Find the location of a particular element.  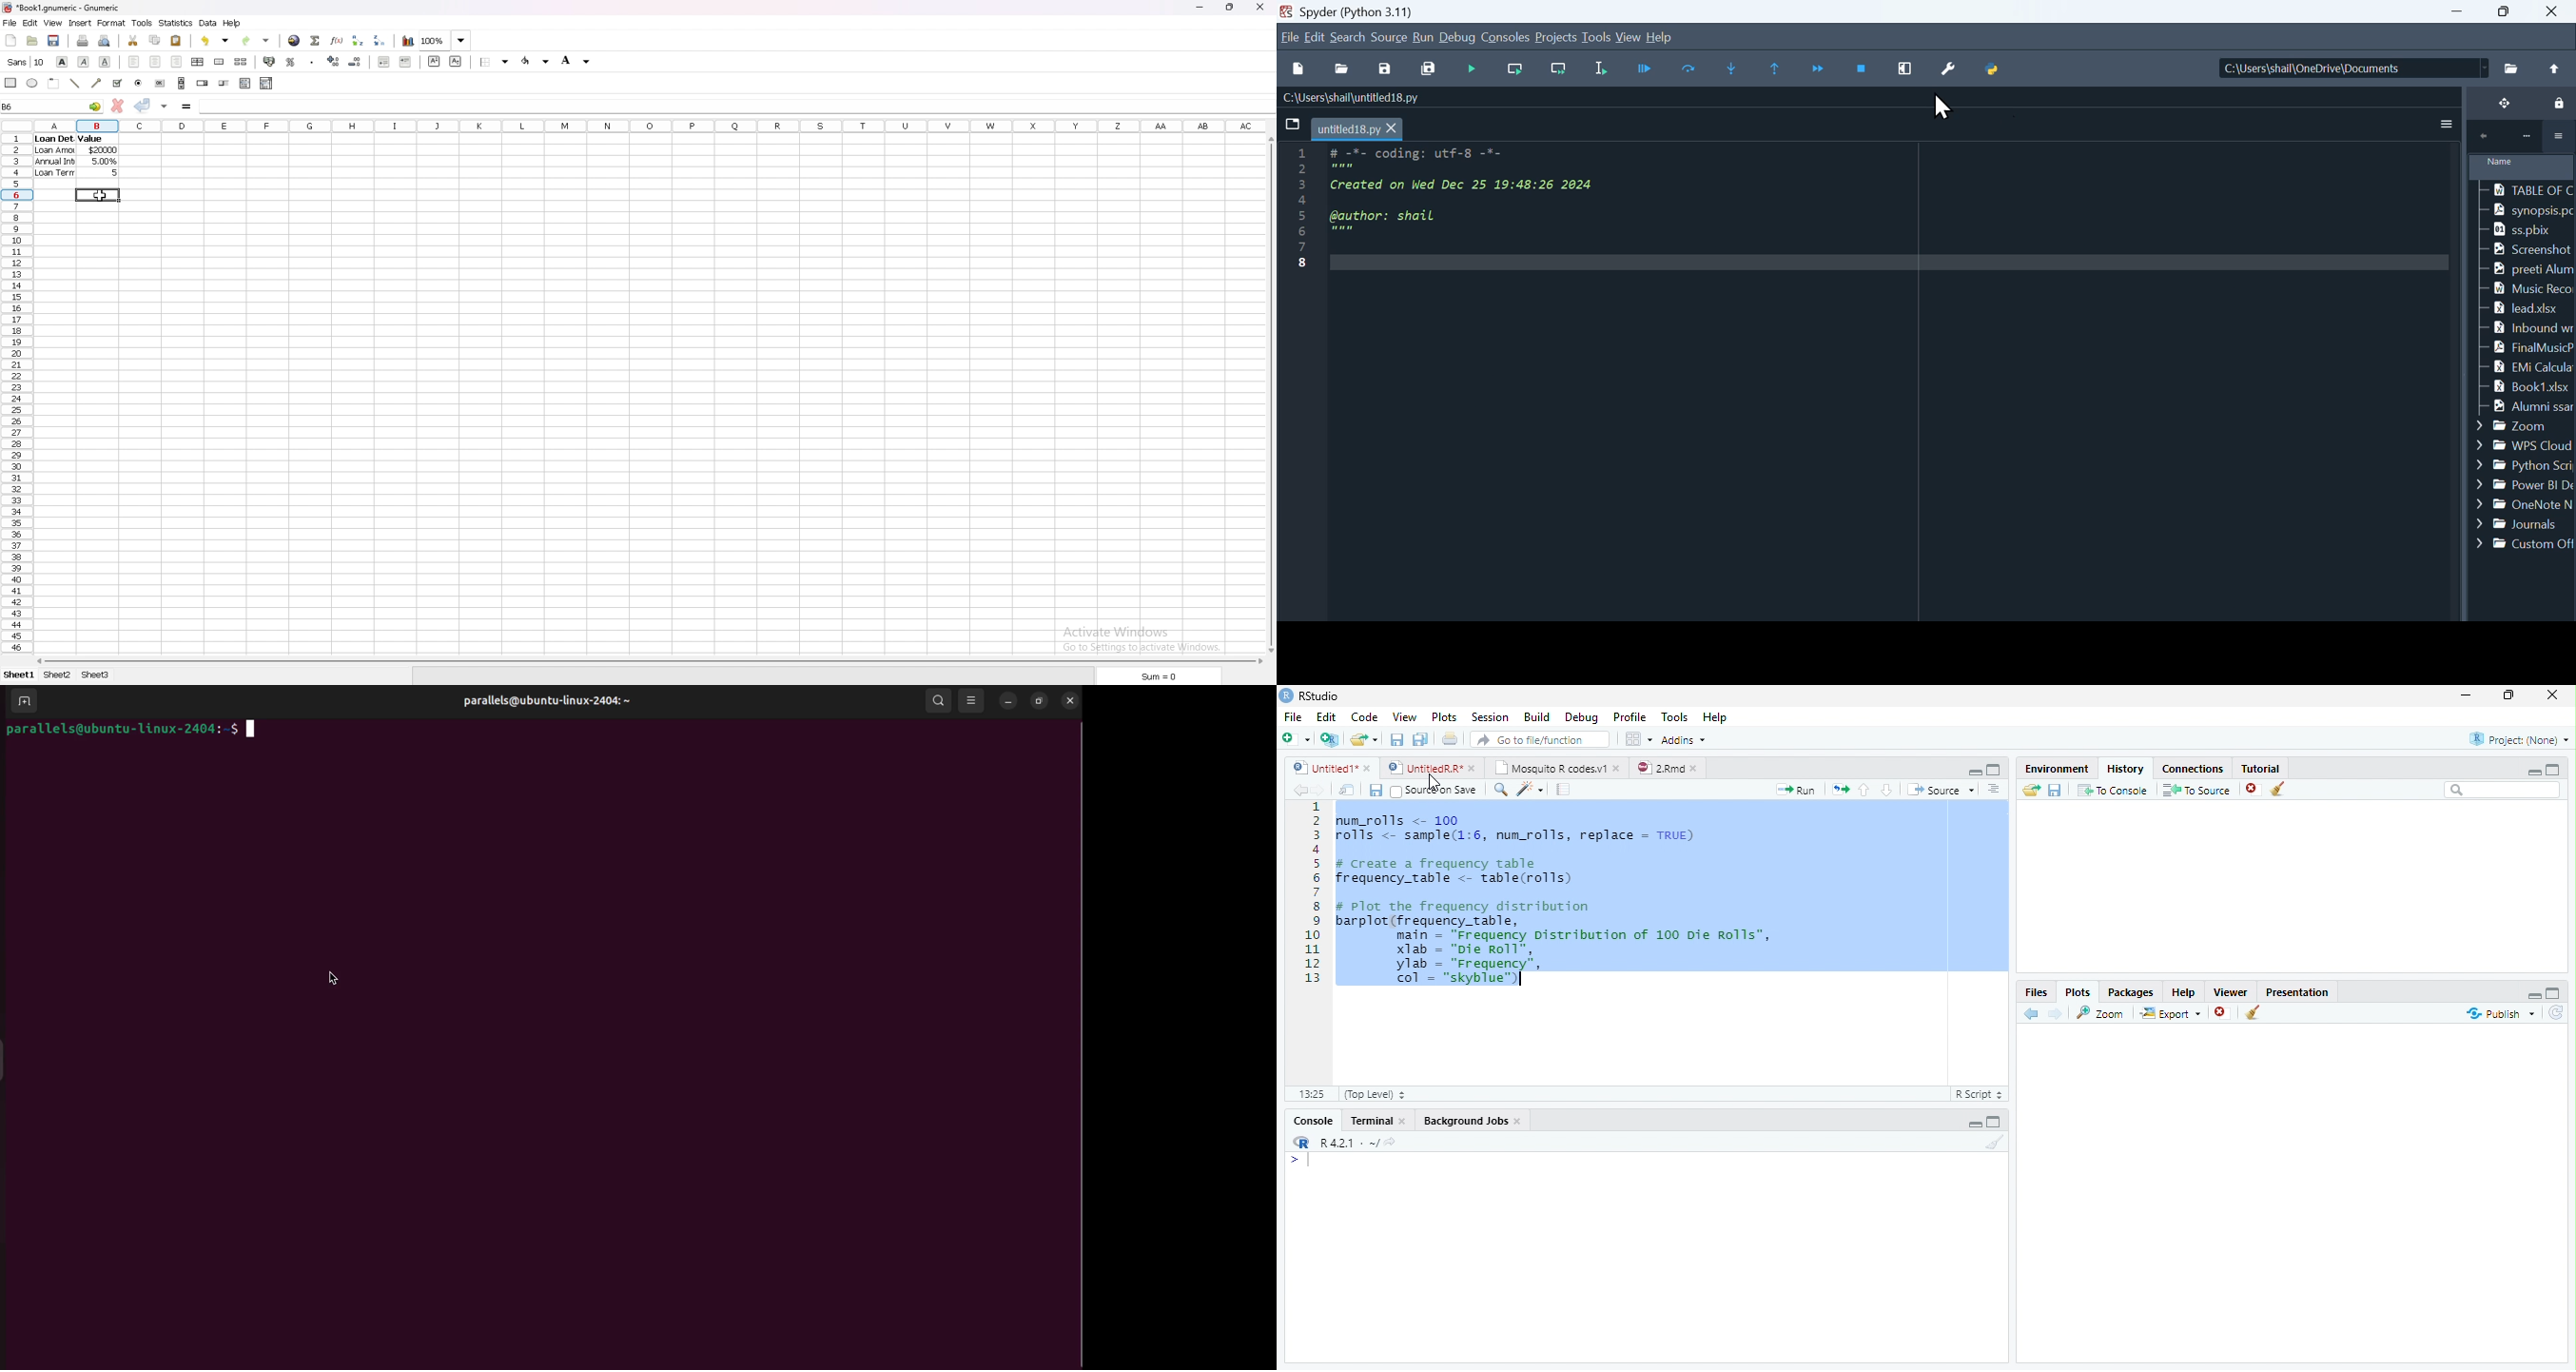

Python Sci.. is located at coordinates (2526, 468).